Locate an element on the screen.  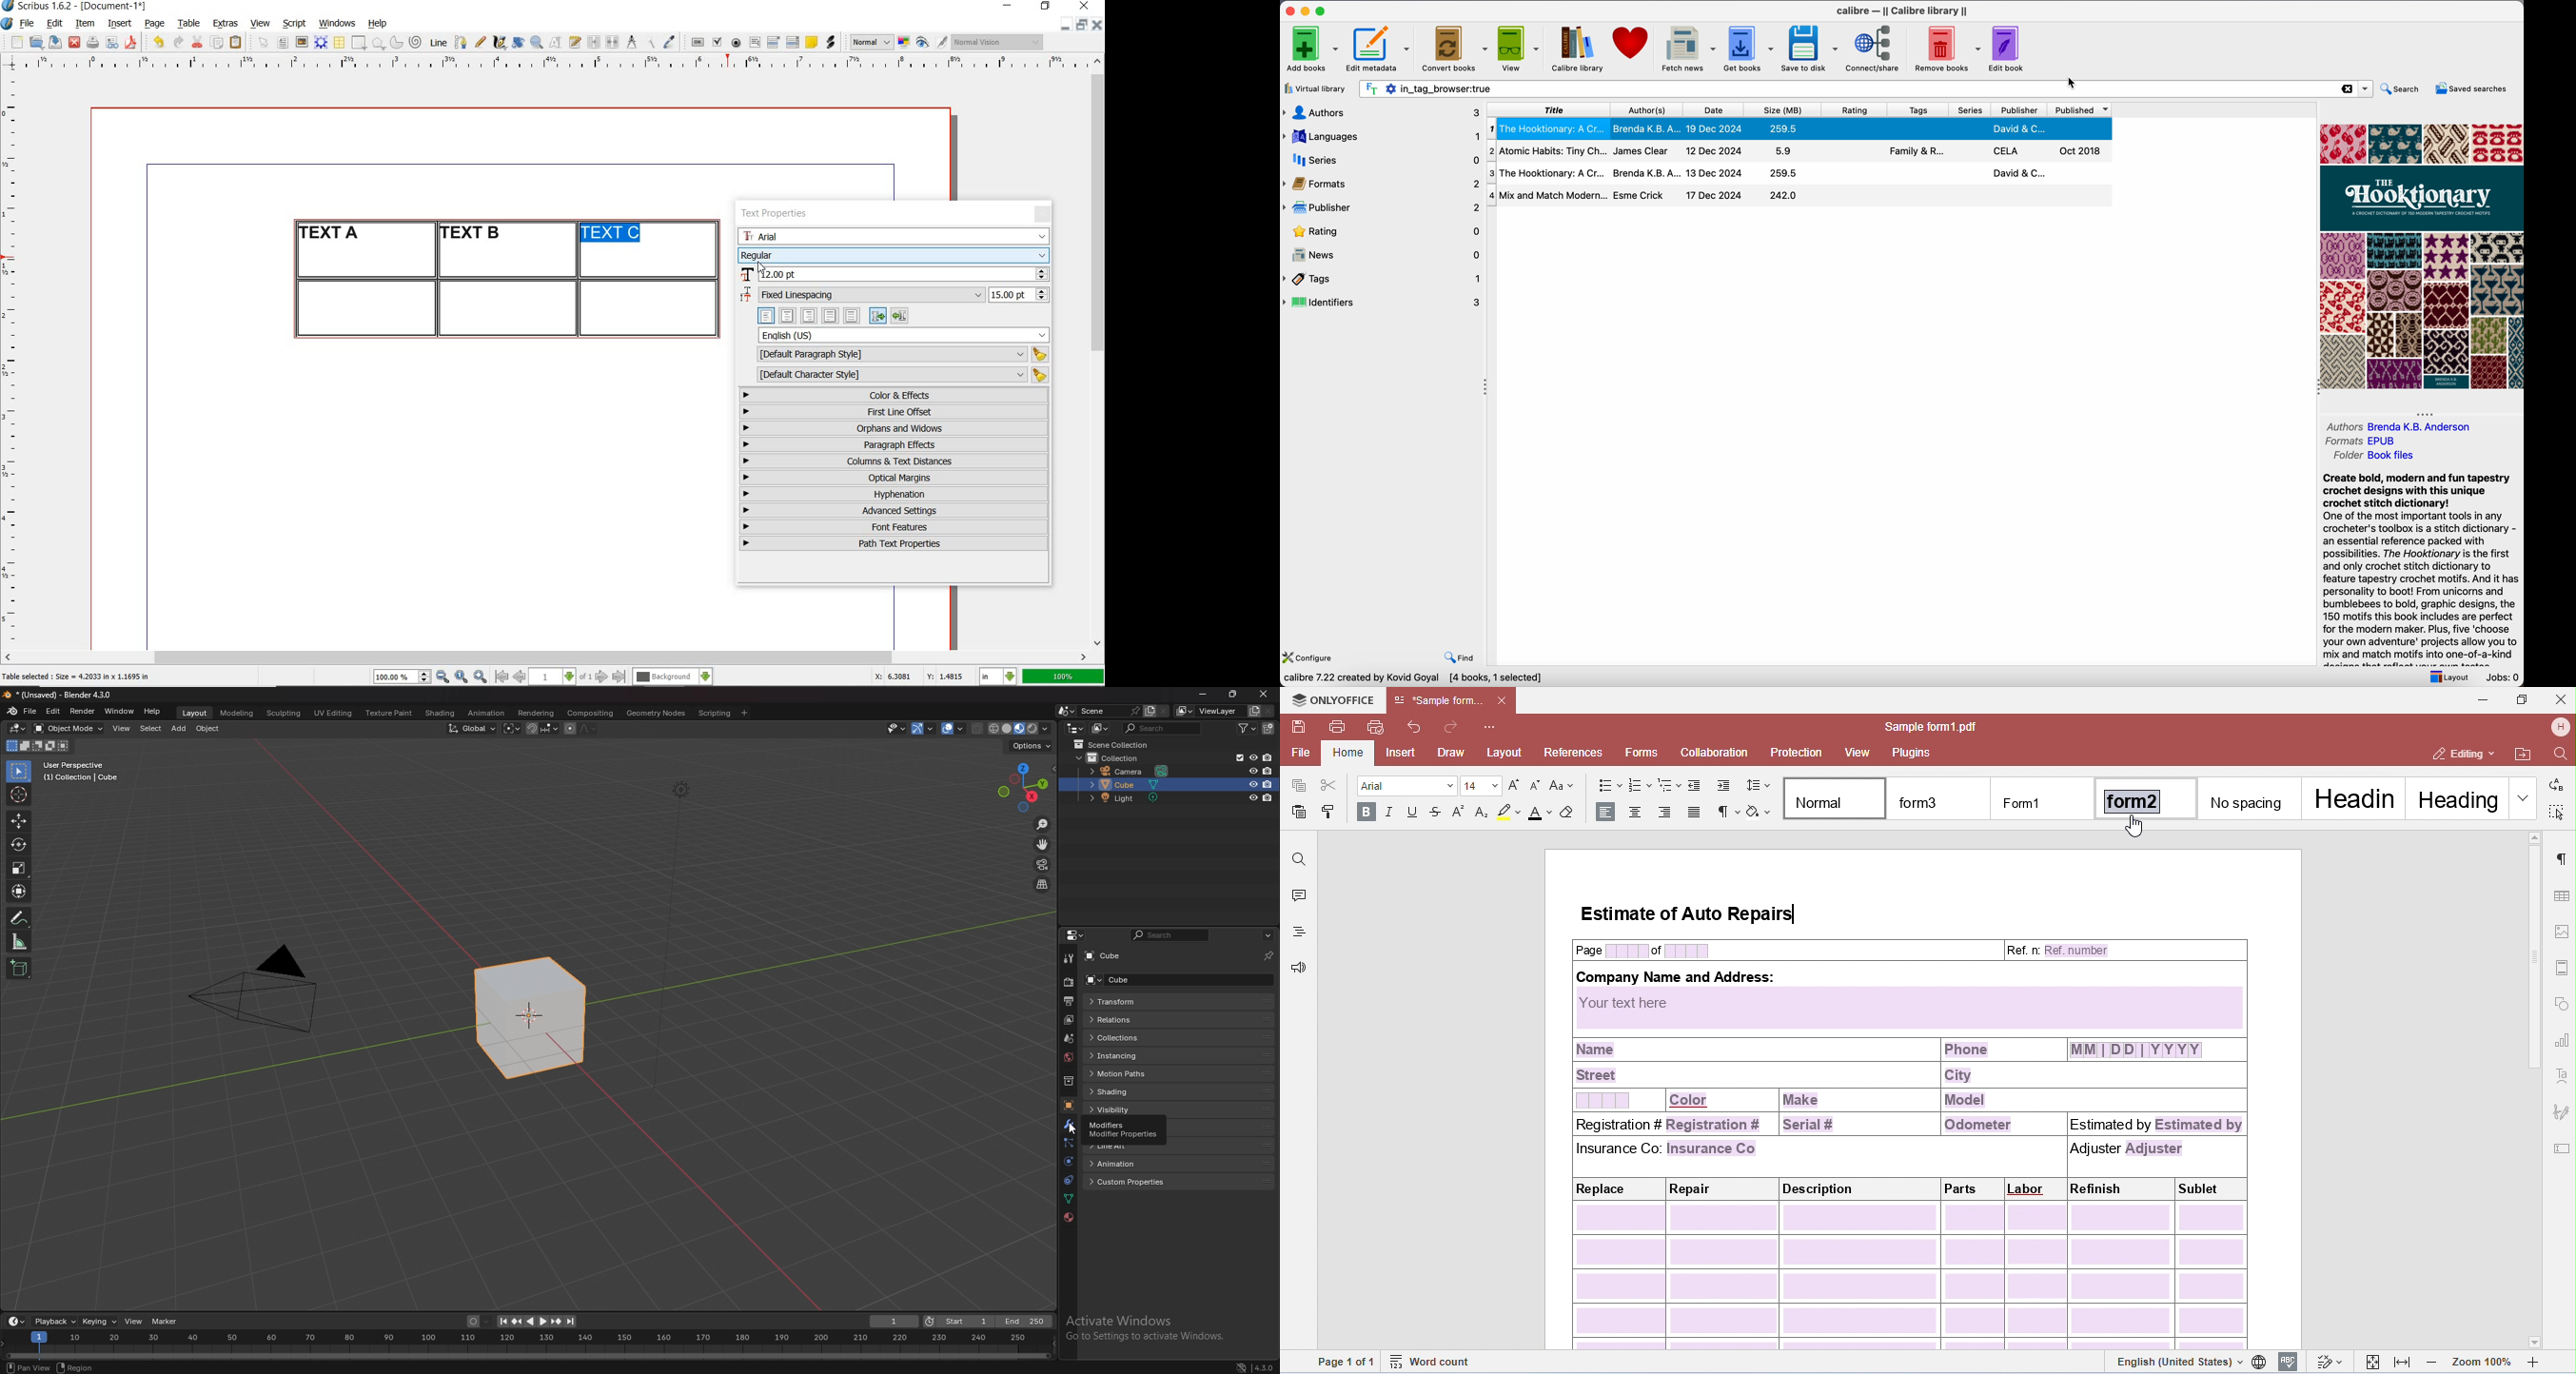
Brenda K.B.A... is located at coordinates (1646, 128).